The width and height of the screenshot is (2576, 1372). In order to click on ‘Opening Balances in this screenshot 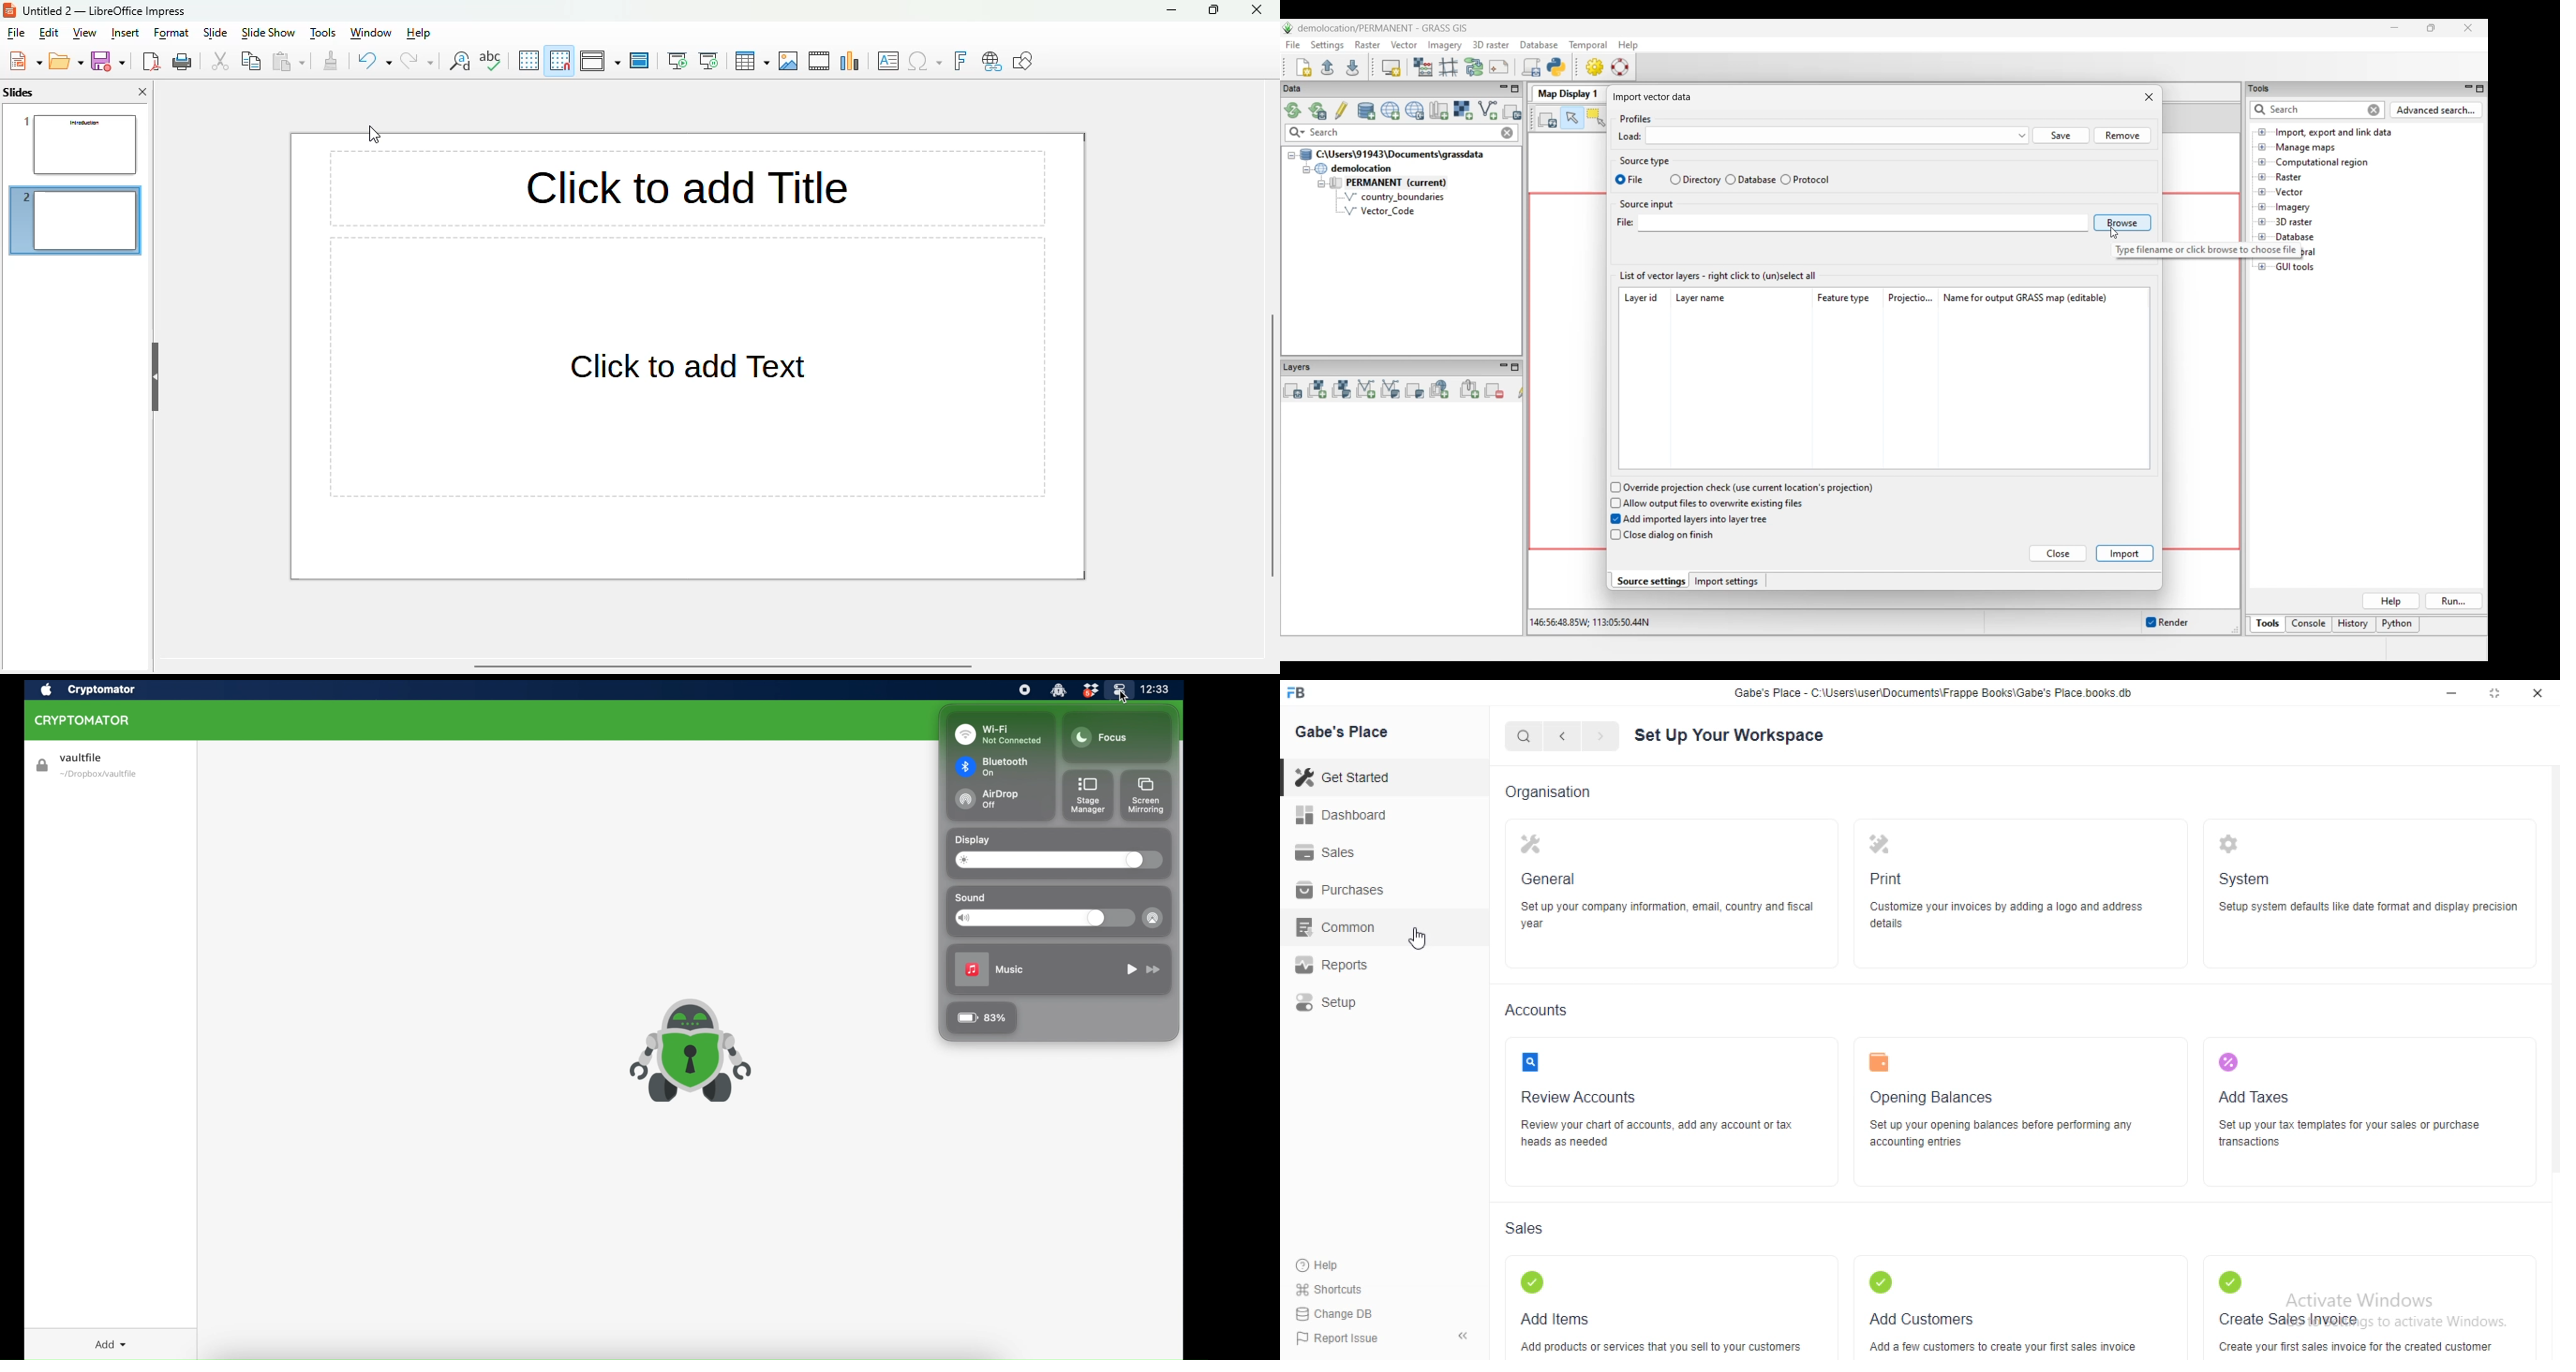, I will do `click(1931, 1078)`.